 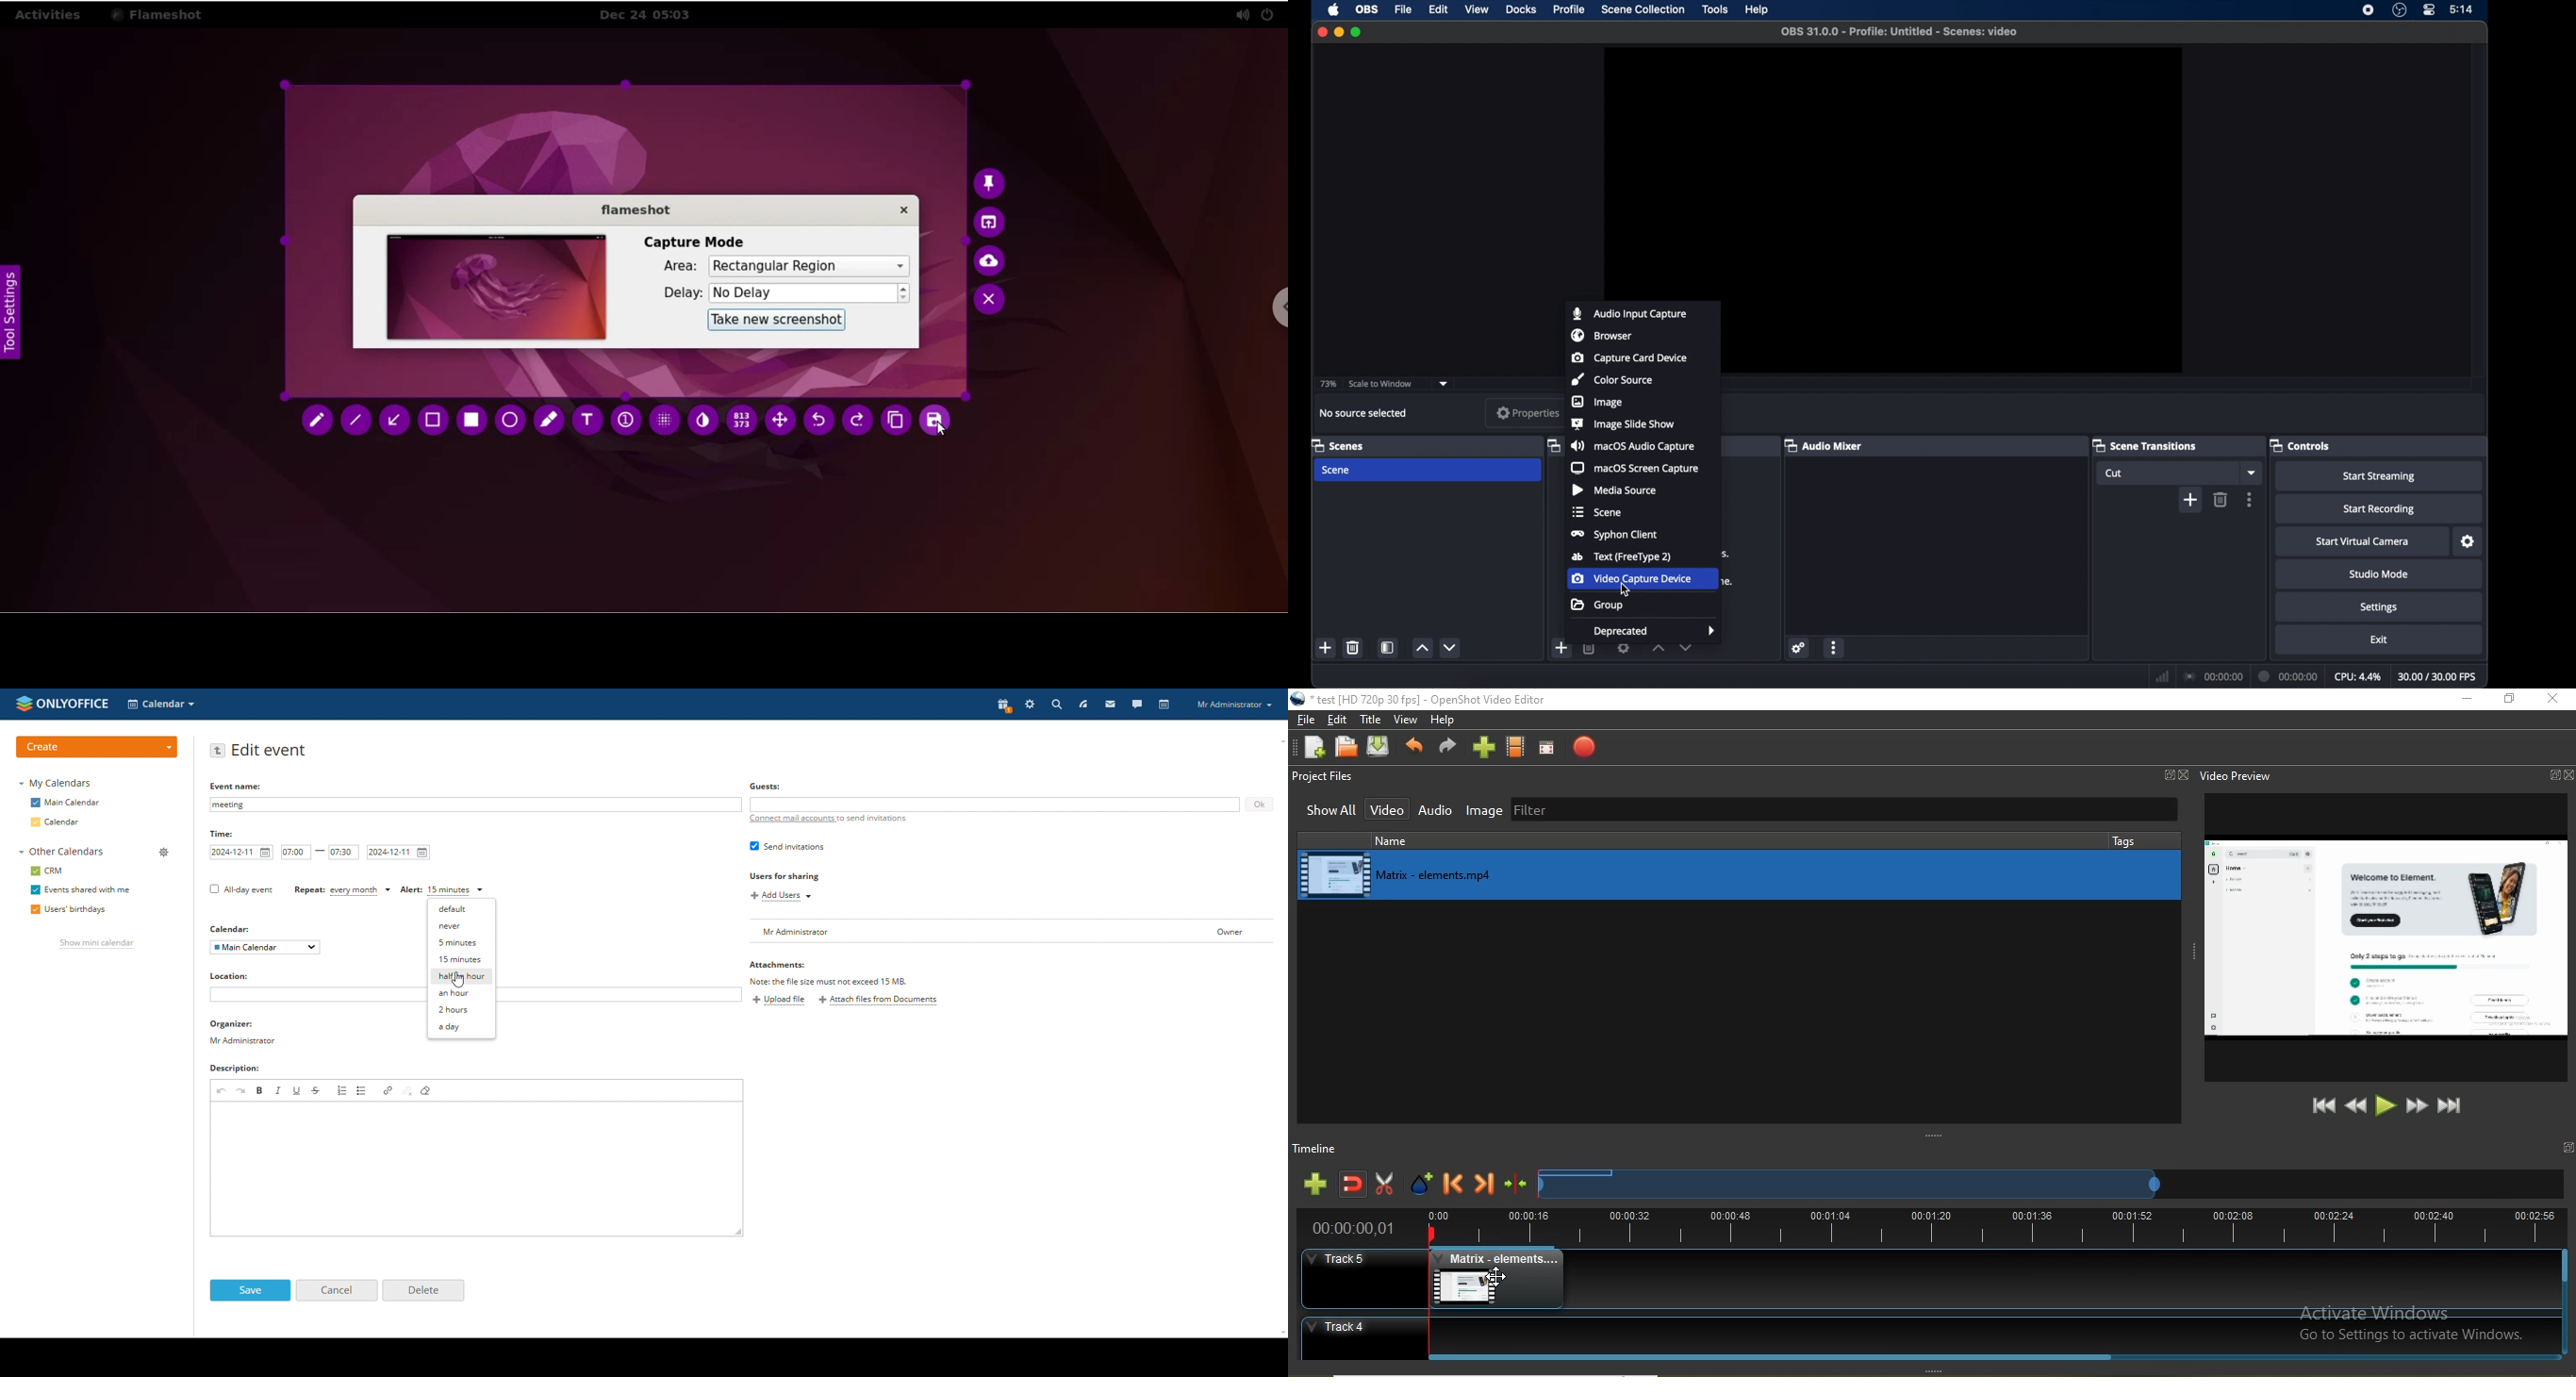 What do you see at coordinates (1823, 445) in the screenshot?
I see `audiomixer` at bounding box center [1823, 445].